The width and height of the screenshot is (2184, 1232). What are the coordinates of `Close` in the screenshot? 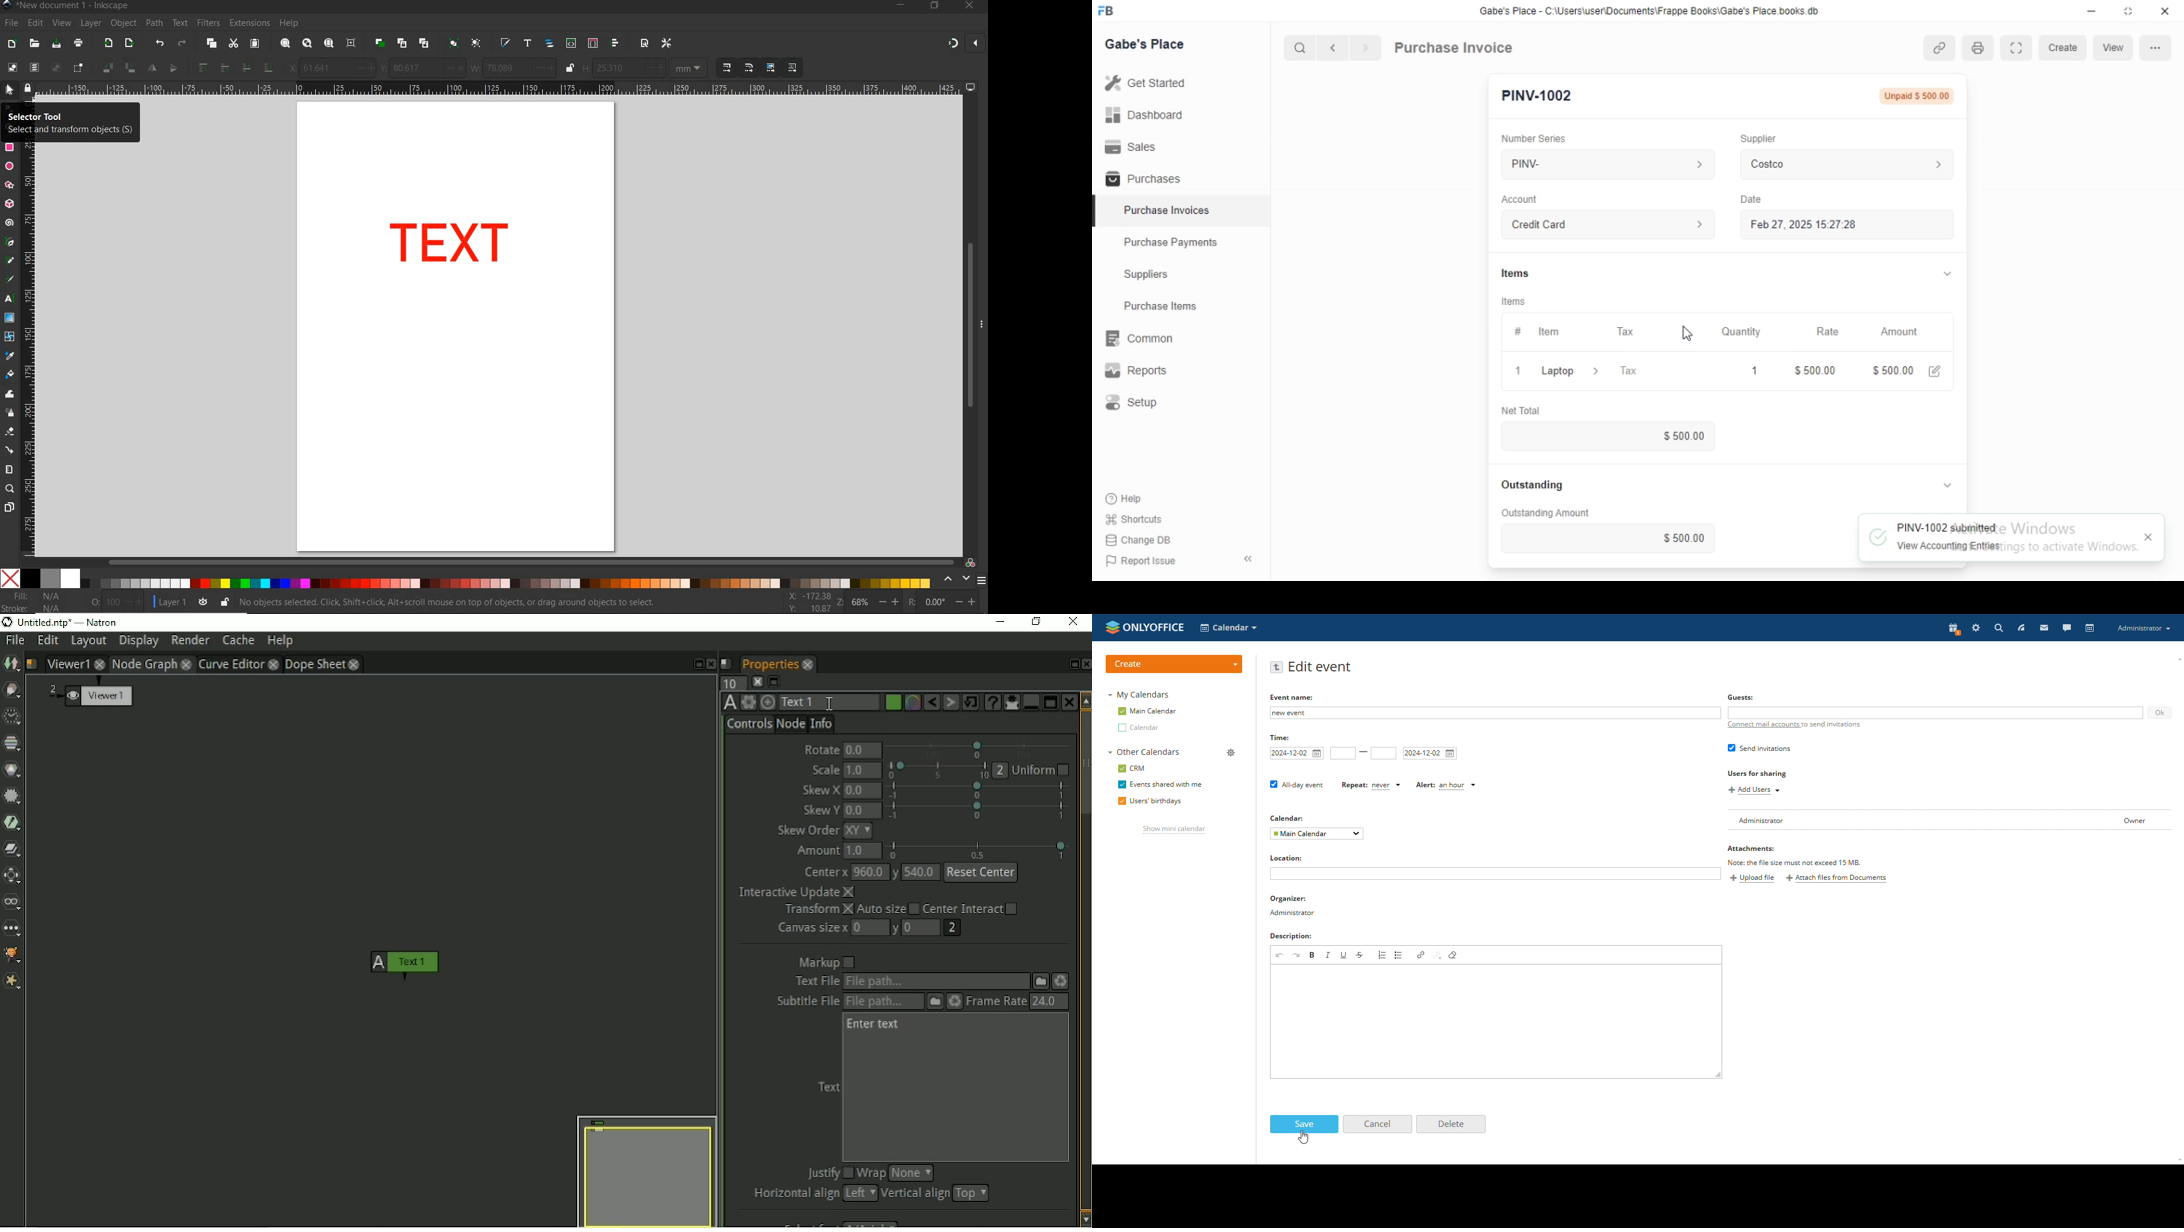 It's located at (2165, 11).